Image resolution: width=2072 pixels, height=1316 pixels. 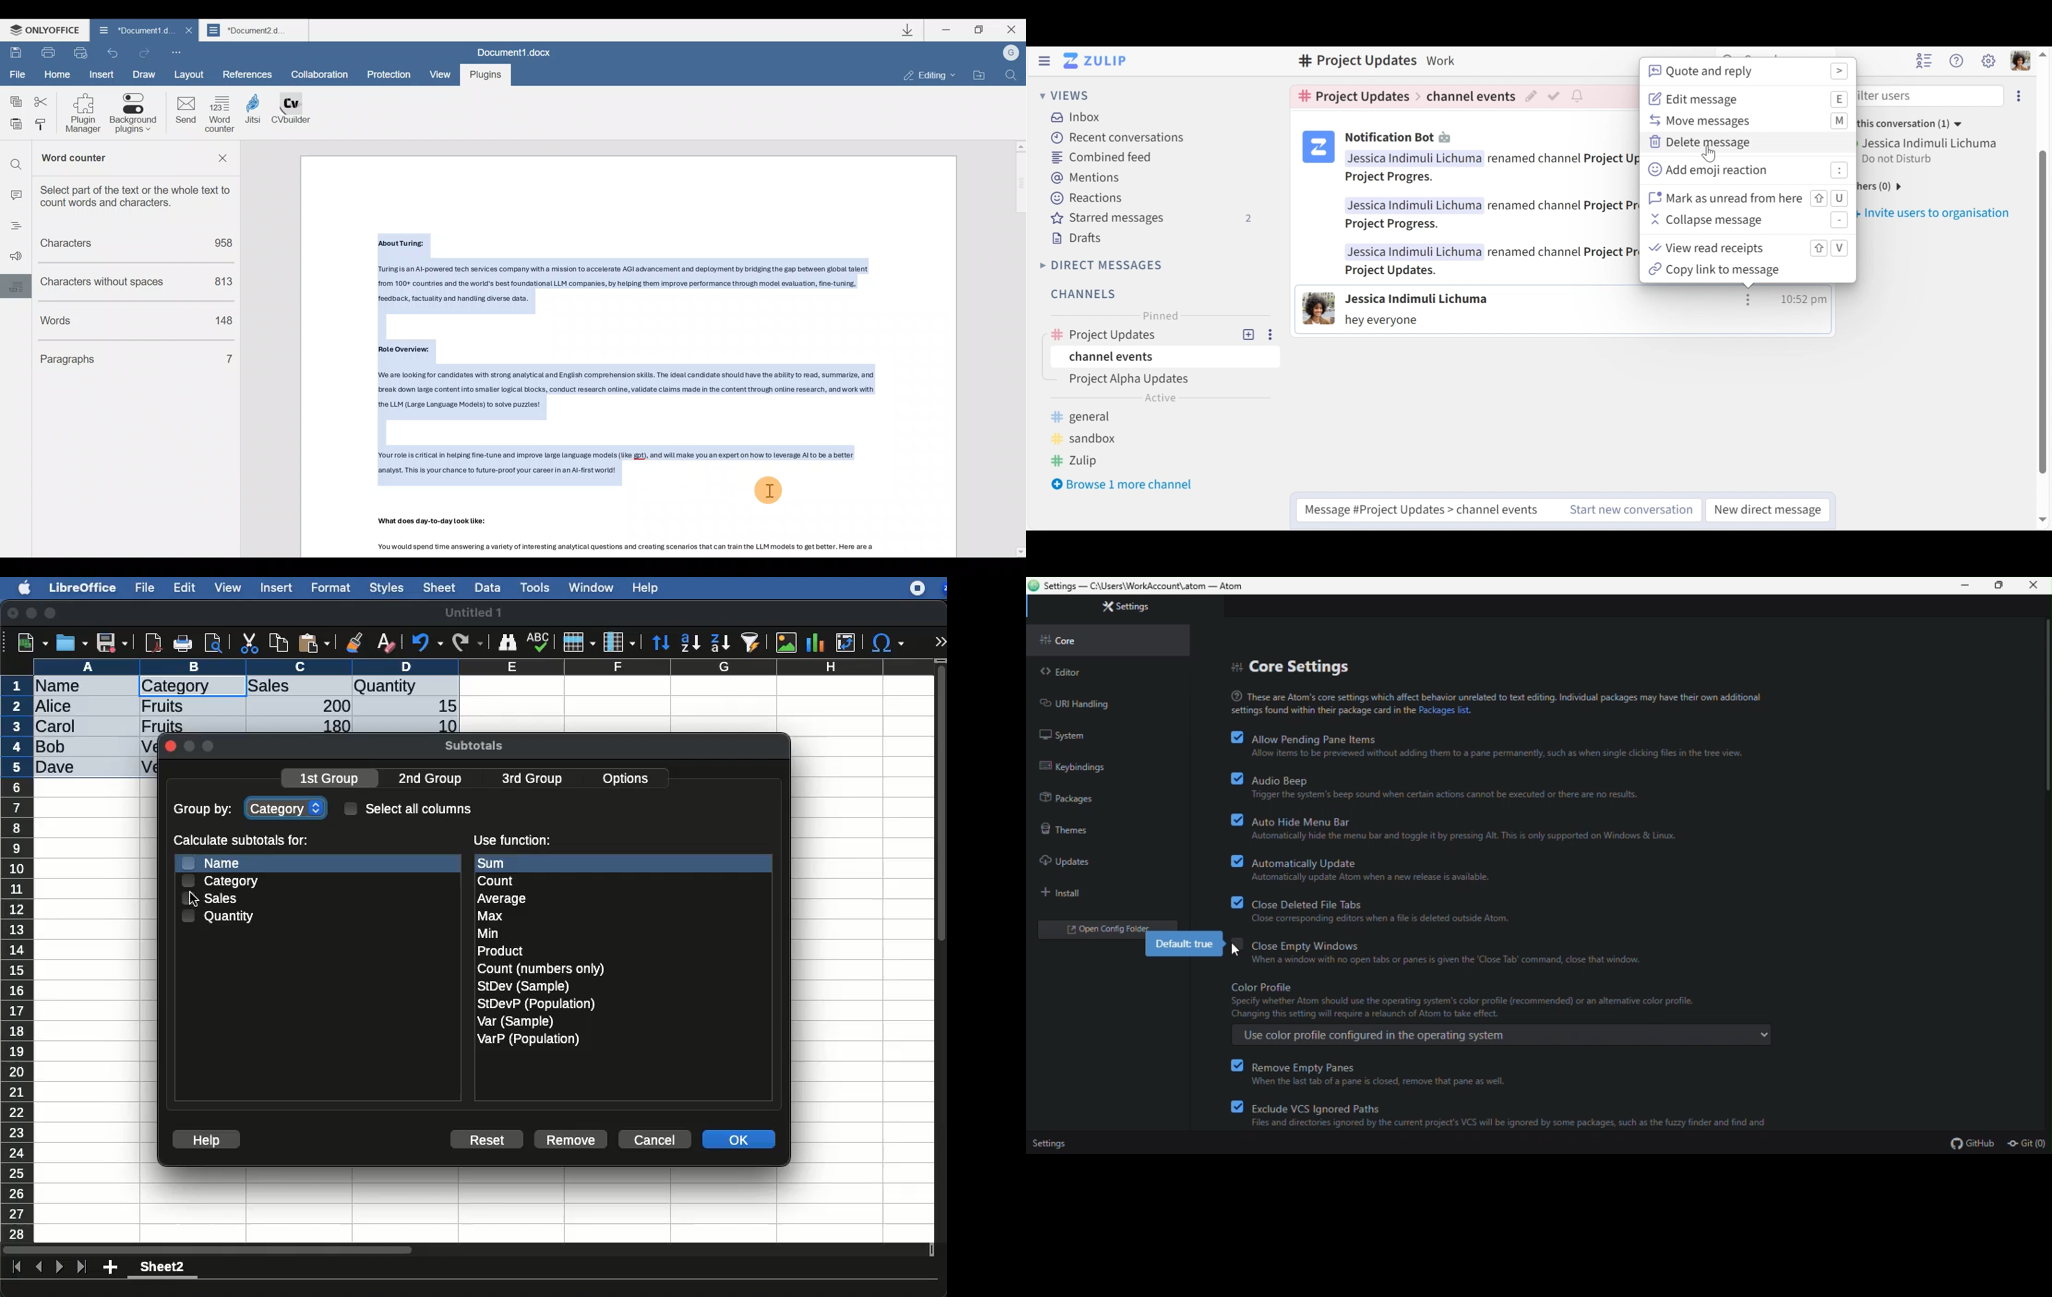 What do you see at coordinates (1802, 301) in the screenshot?
I see `time` at bounding box center [1802, 301].